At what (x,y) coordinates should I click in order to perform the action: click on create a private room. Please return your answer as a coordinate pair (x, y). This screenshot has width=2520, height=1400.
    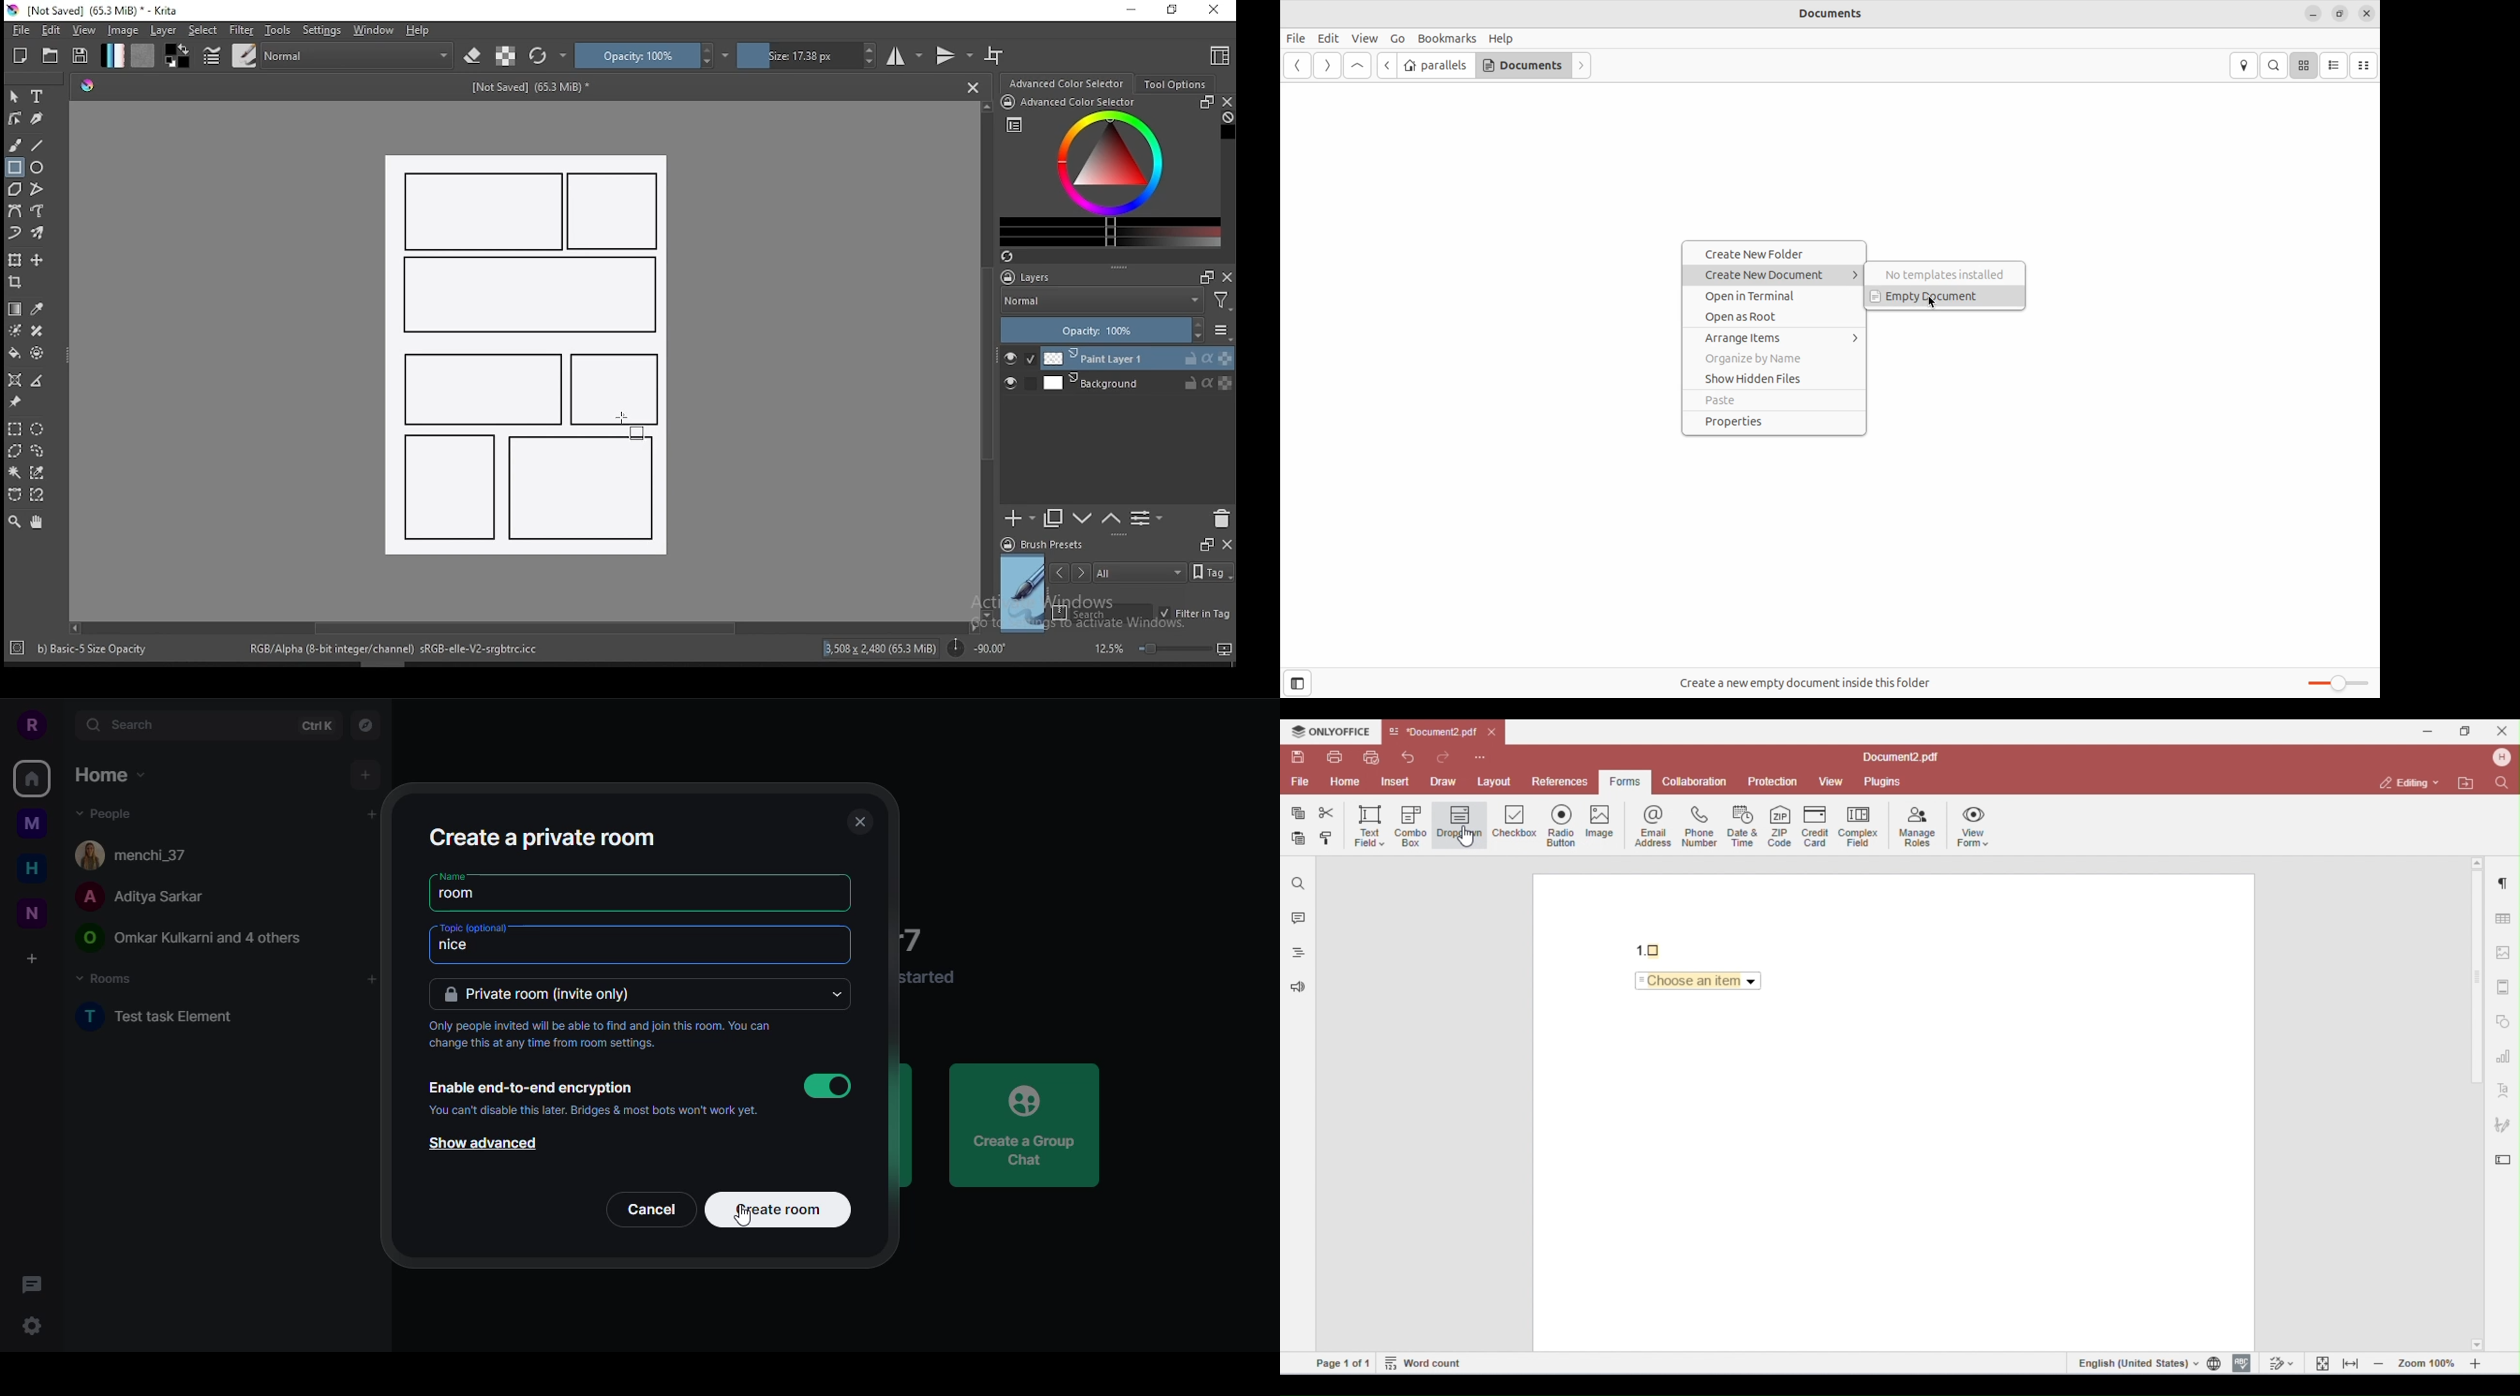
    Looking at the image, I should click on (542, 836).